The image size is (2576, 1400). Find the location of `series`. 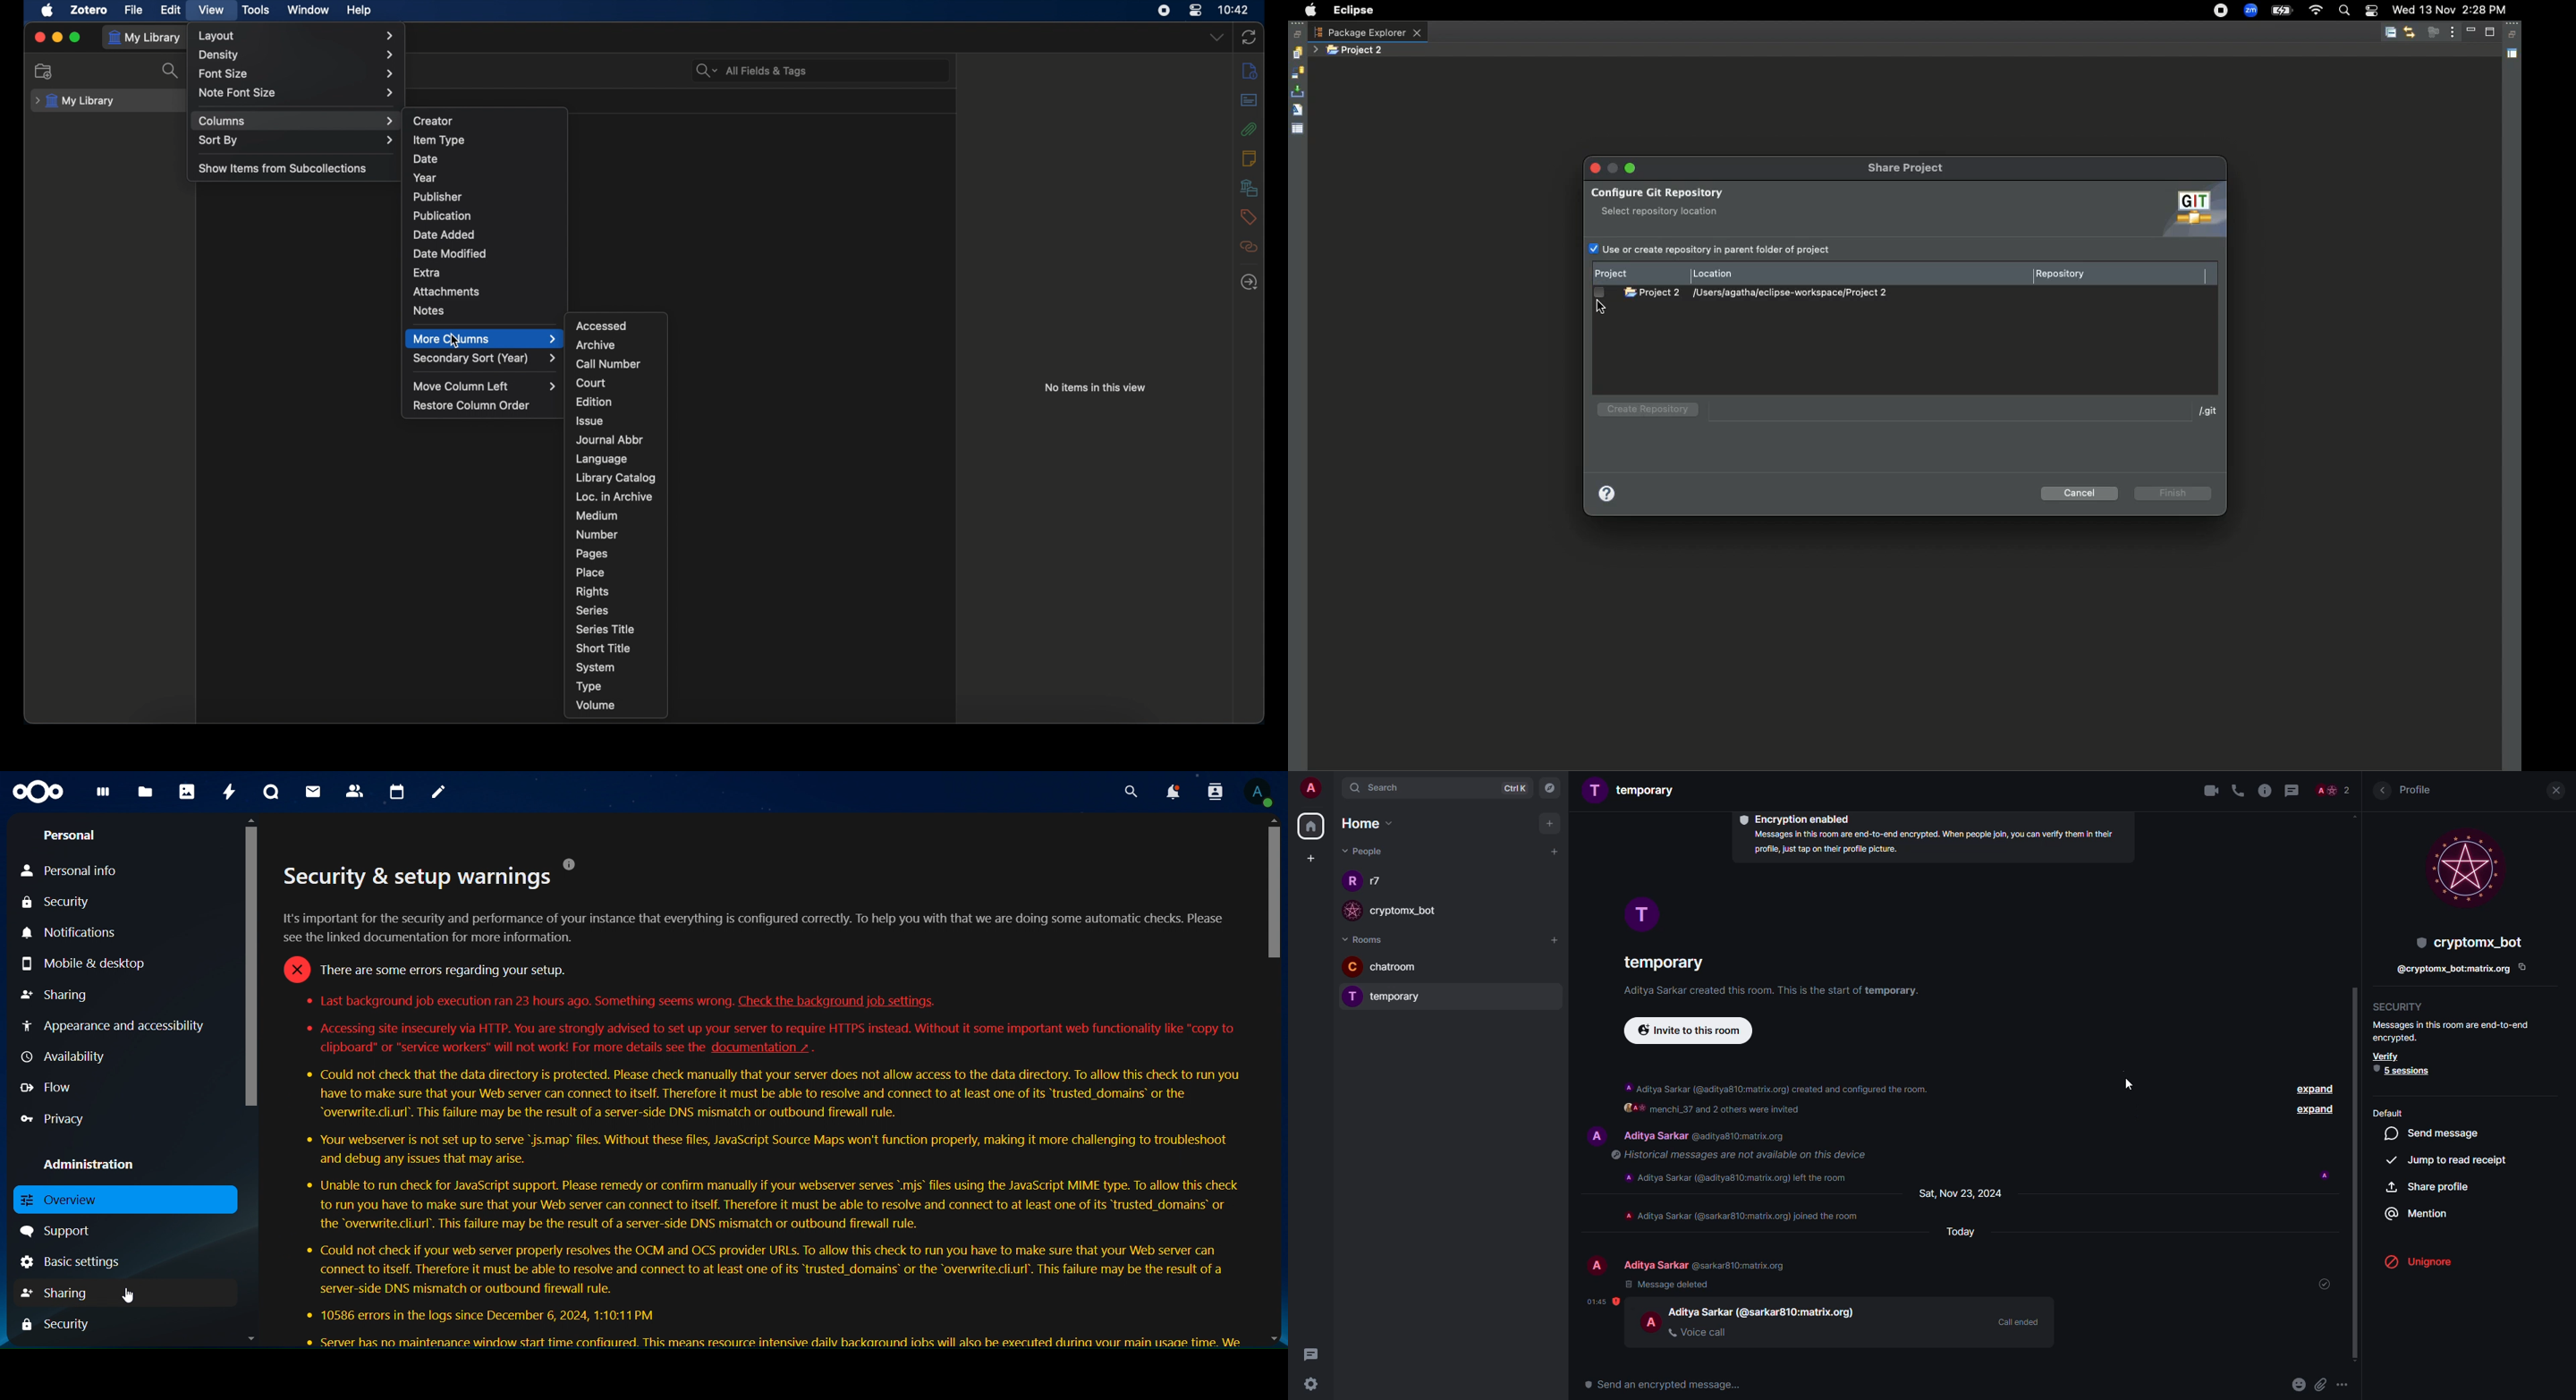

series is located at coordinates (592, 611).